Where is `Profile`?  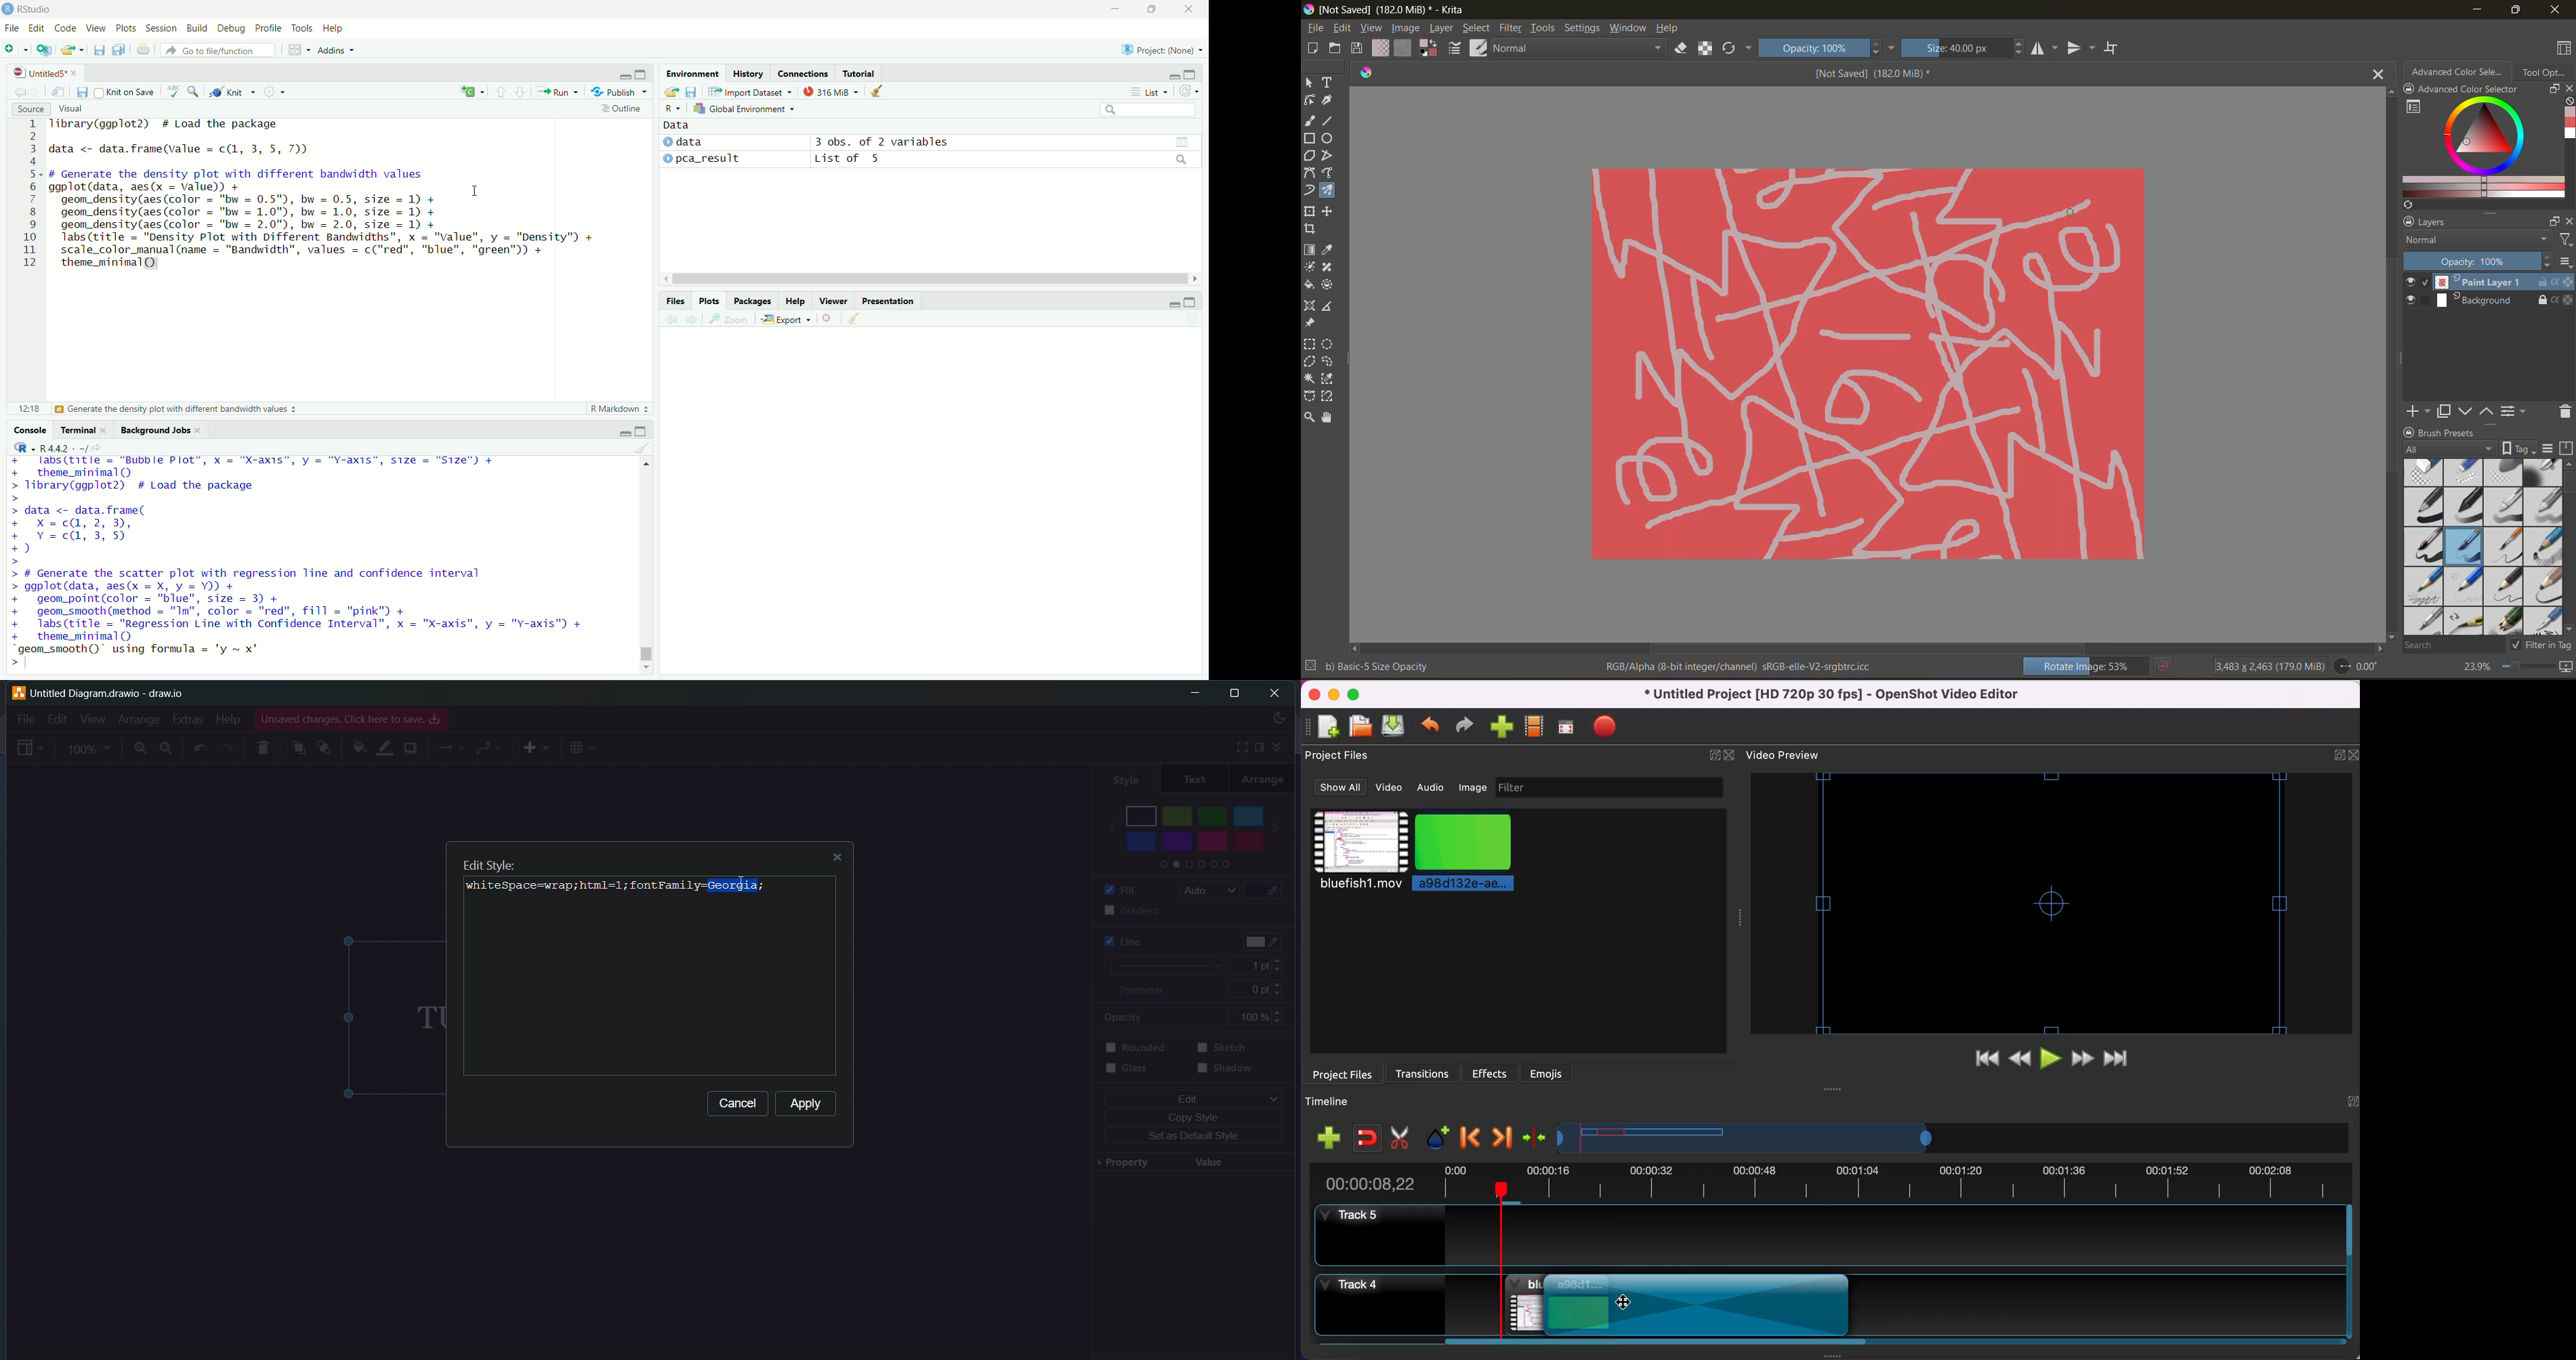
Profile is located at coordinates (268, 27).